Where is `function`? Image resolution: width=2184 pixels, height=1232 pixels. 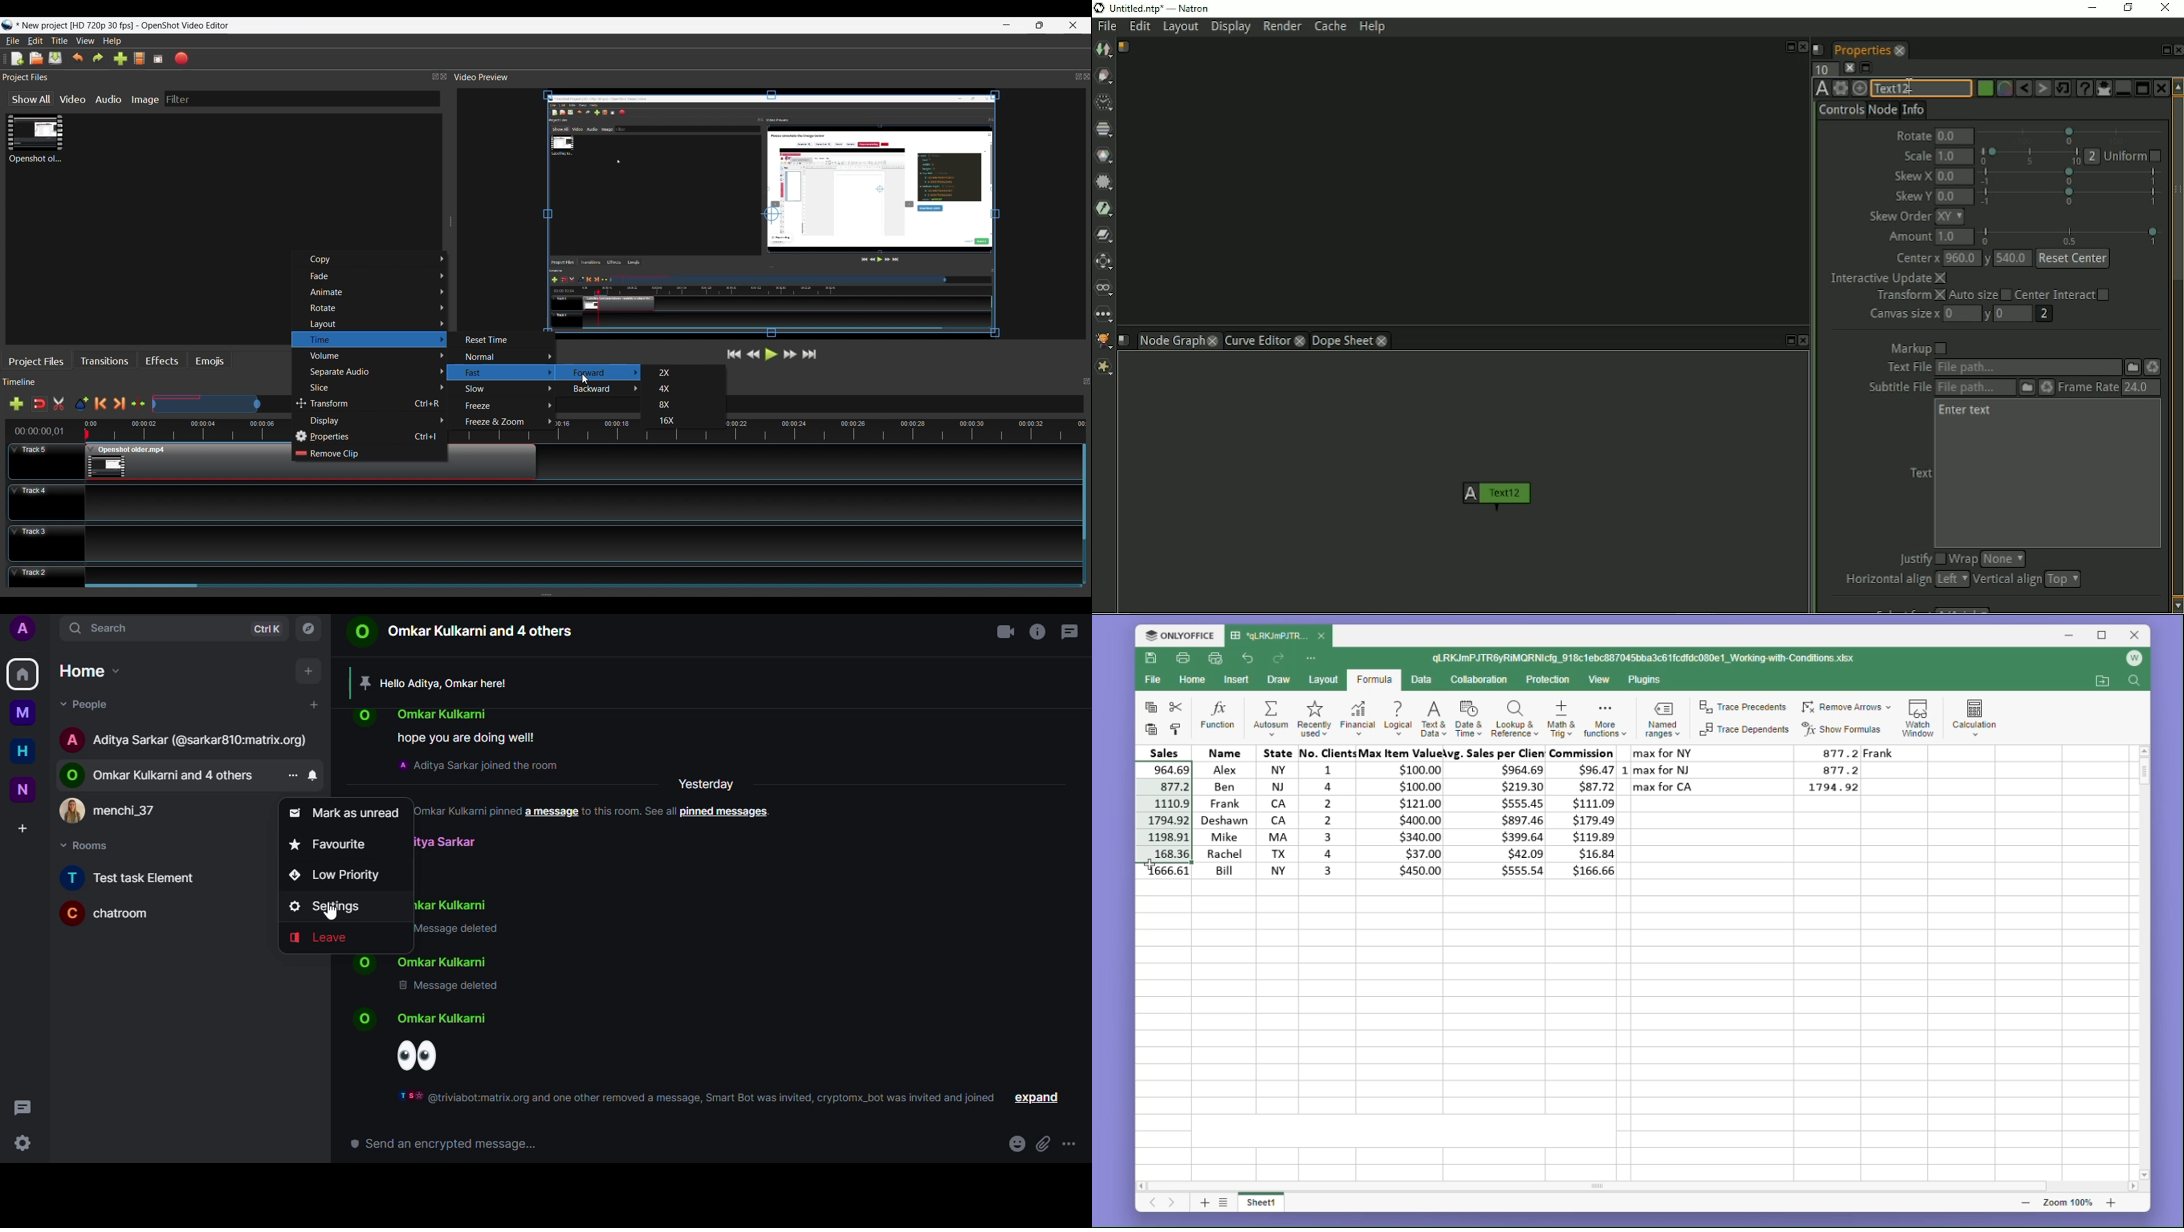 function is located at coordinates (1218, 716).